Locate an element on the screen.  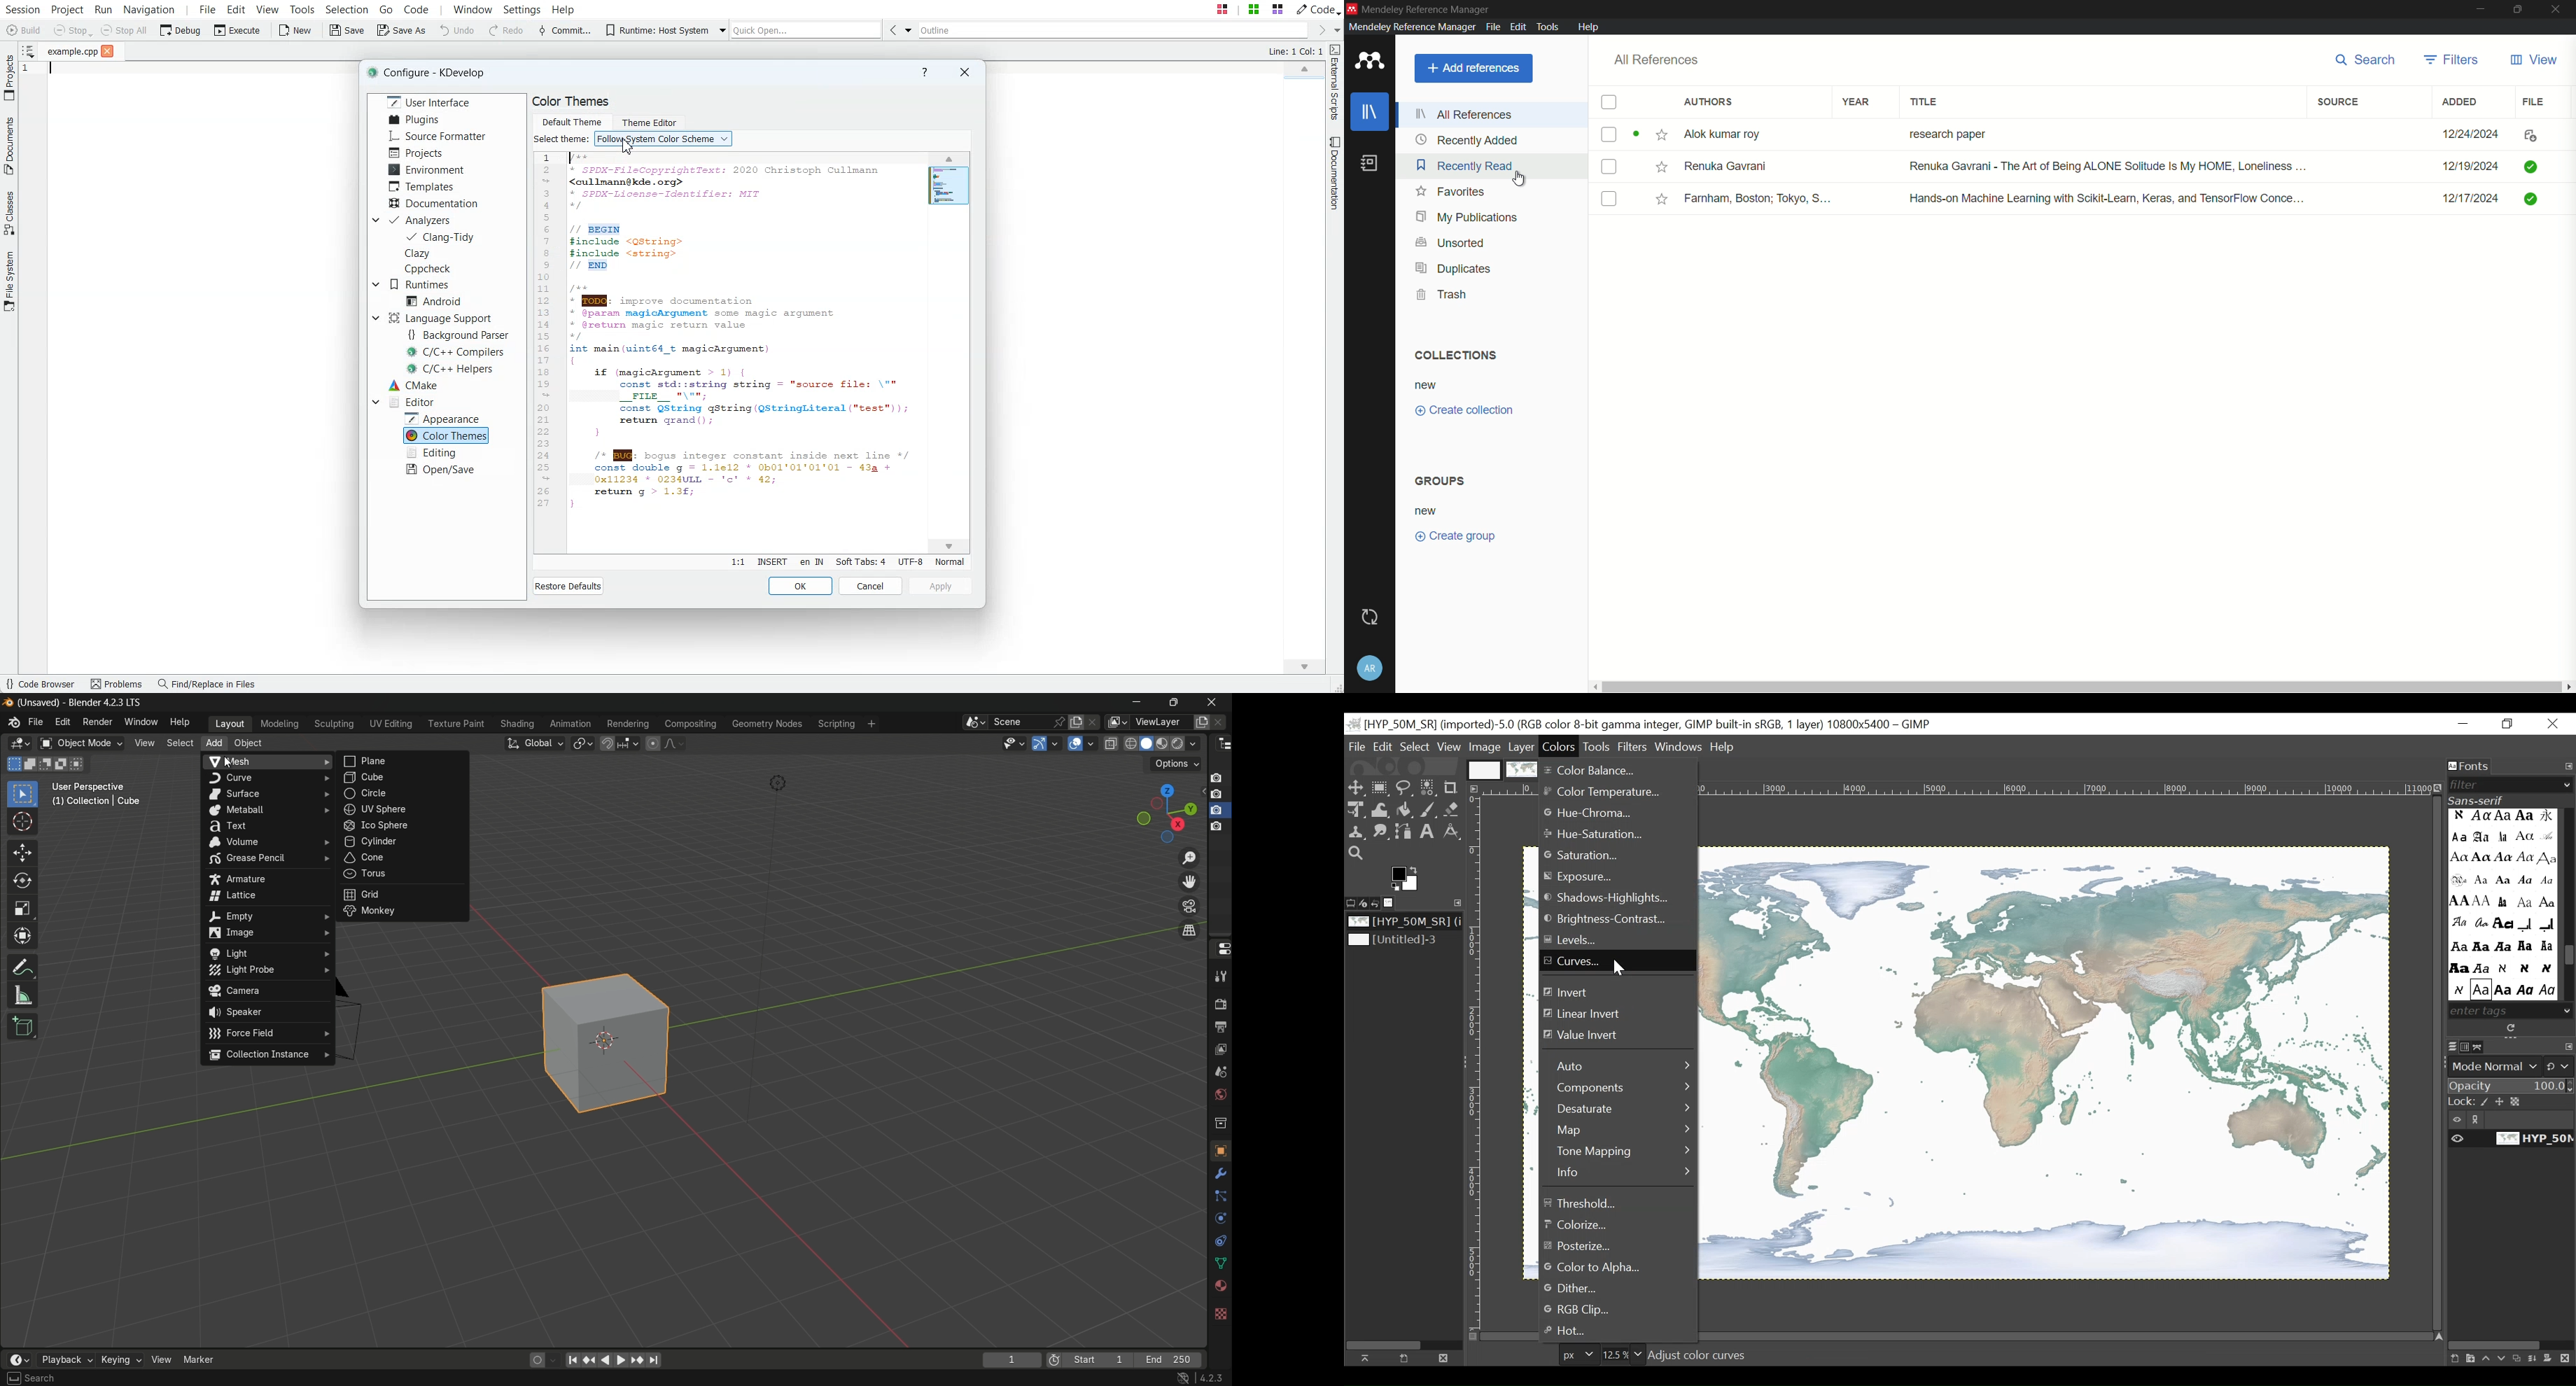
End 250 is located at coordinates (1167, 1360).